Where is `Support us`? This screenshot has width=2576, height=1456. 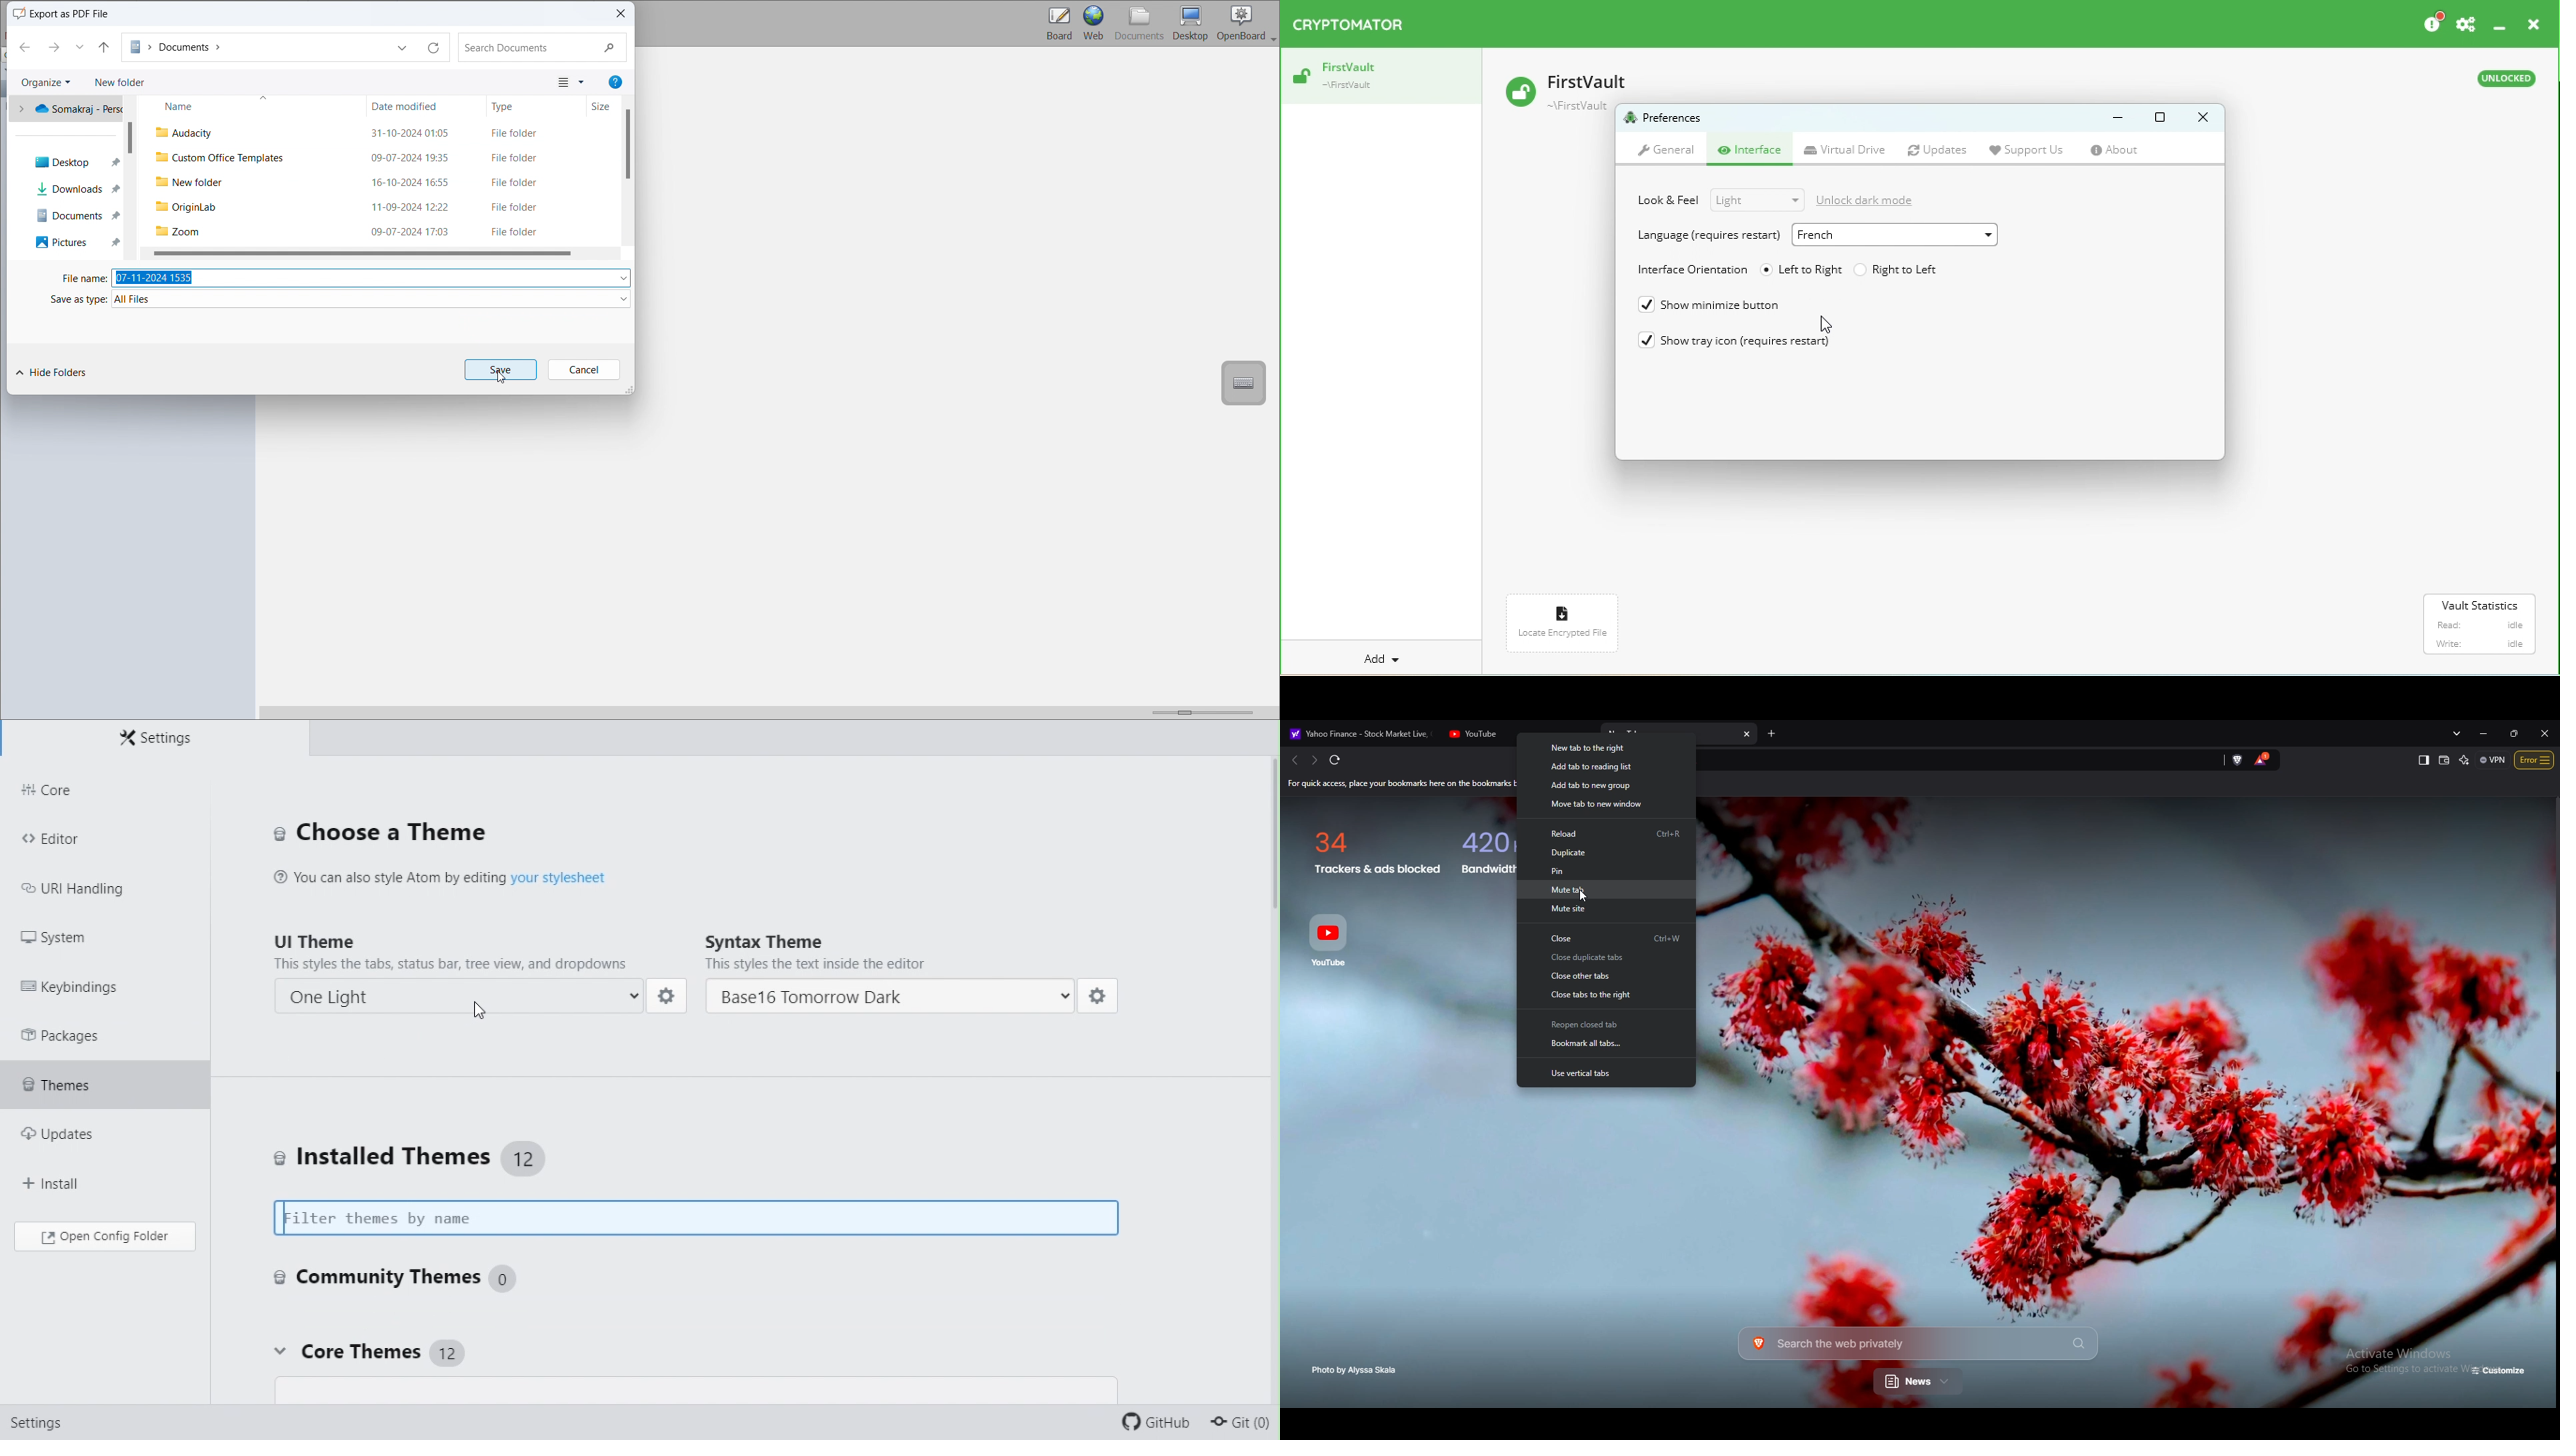
Support us is located at coordinates (2033, 150).